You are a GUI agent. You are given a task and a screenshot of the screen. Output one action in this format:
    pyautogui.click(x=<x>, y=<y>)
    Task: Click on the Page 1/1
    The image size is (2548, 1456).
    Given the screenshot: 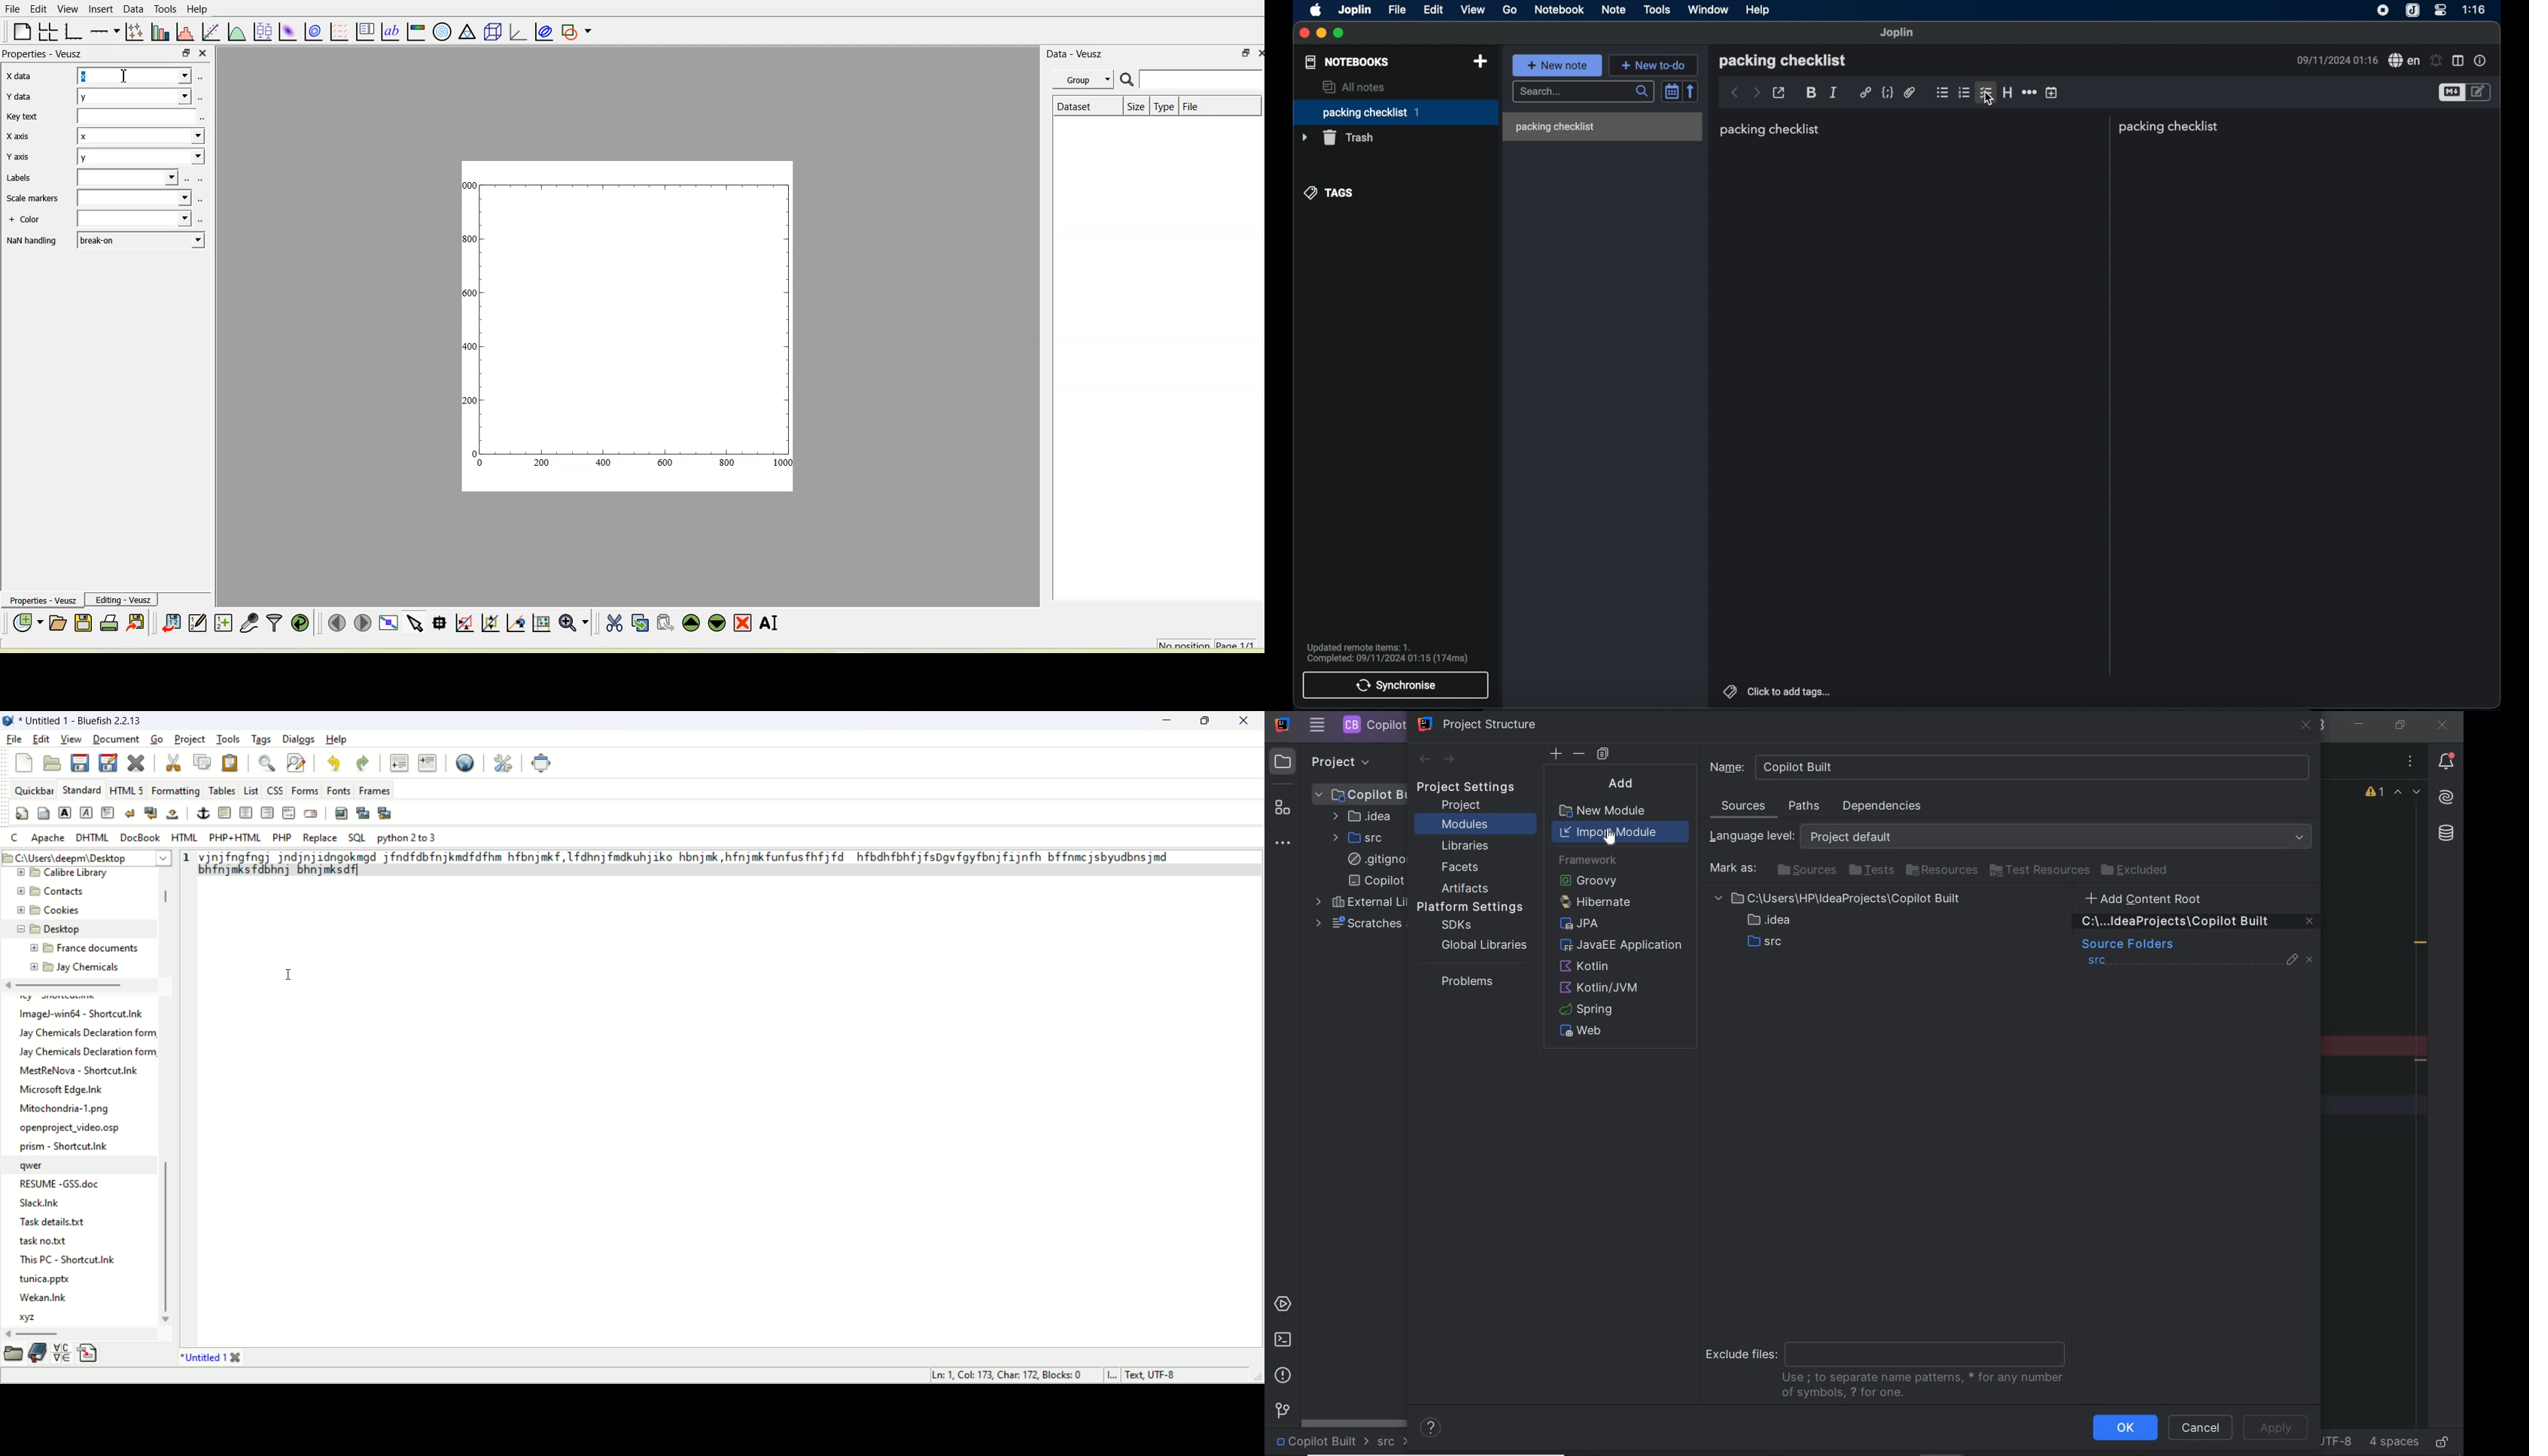 What is the action you would take?
    pyautogui.click(x=1240, y=644)
    